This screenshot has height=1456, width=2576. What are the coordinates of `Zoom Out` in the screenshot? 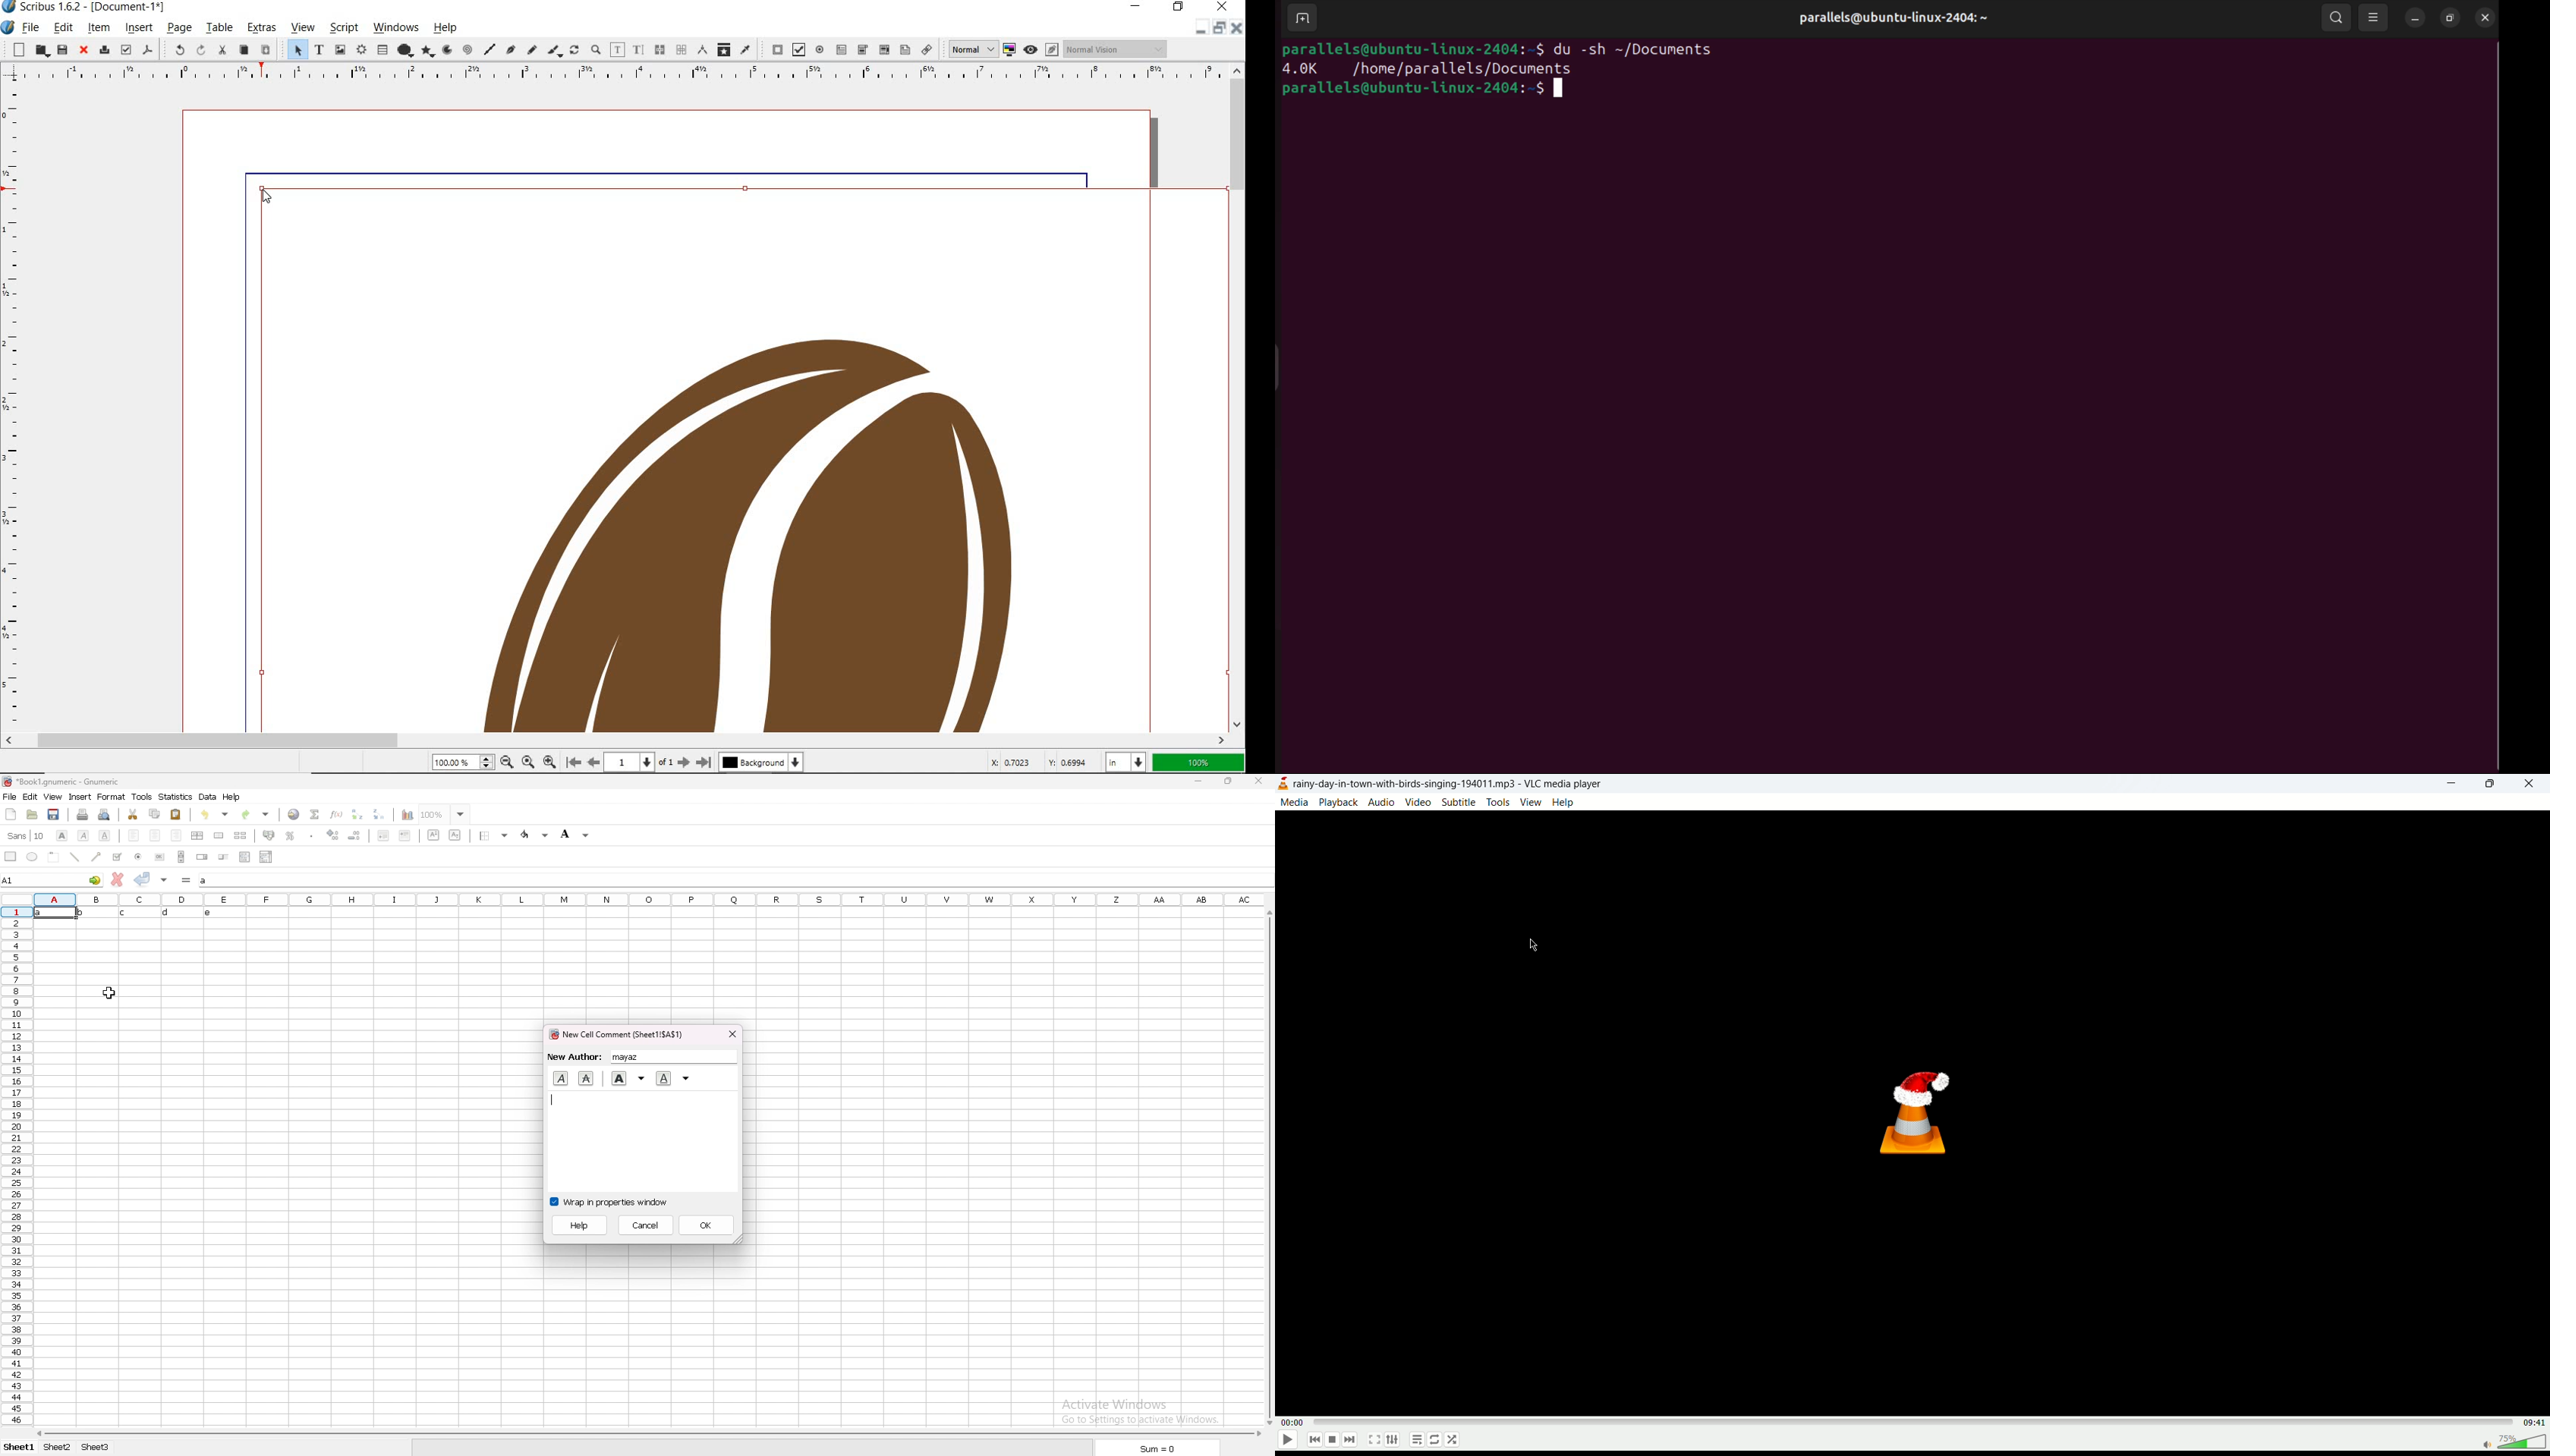 It's located at (507, 762).